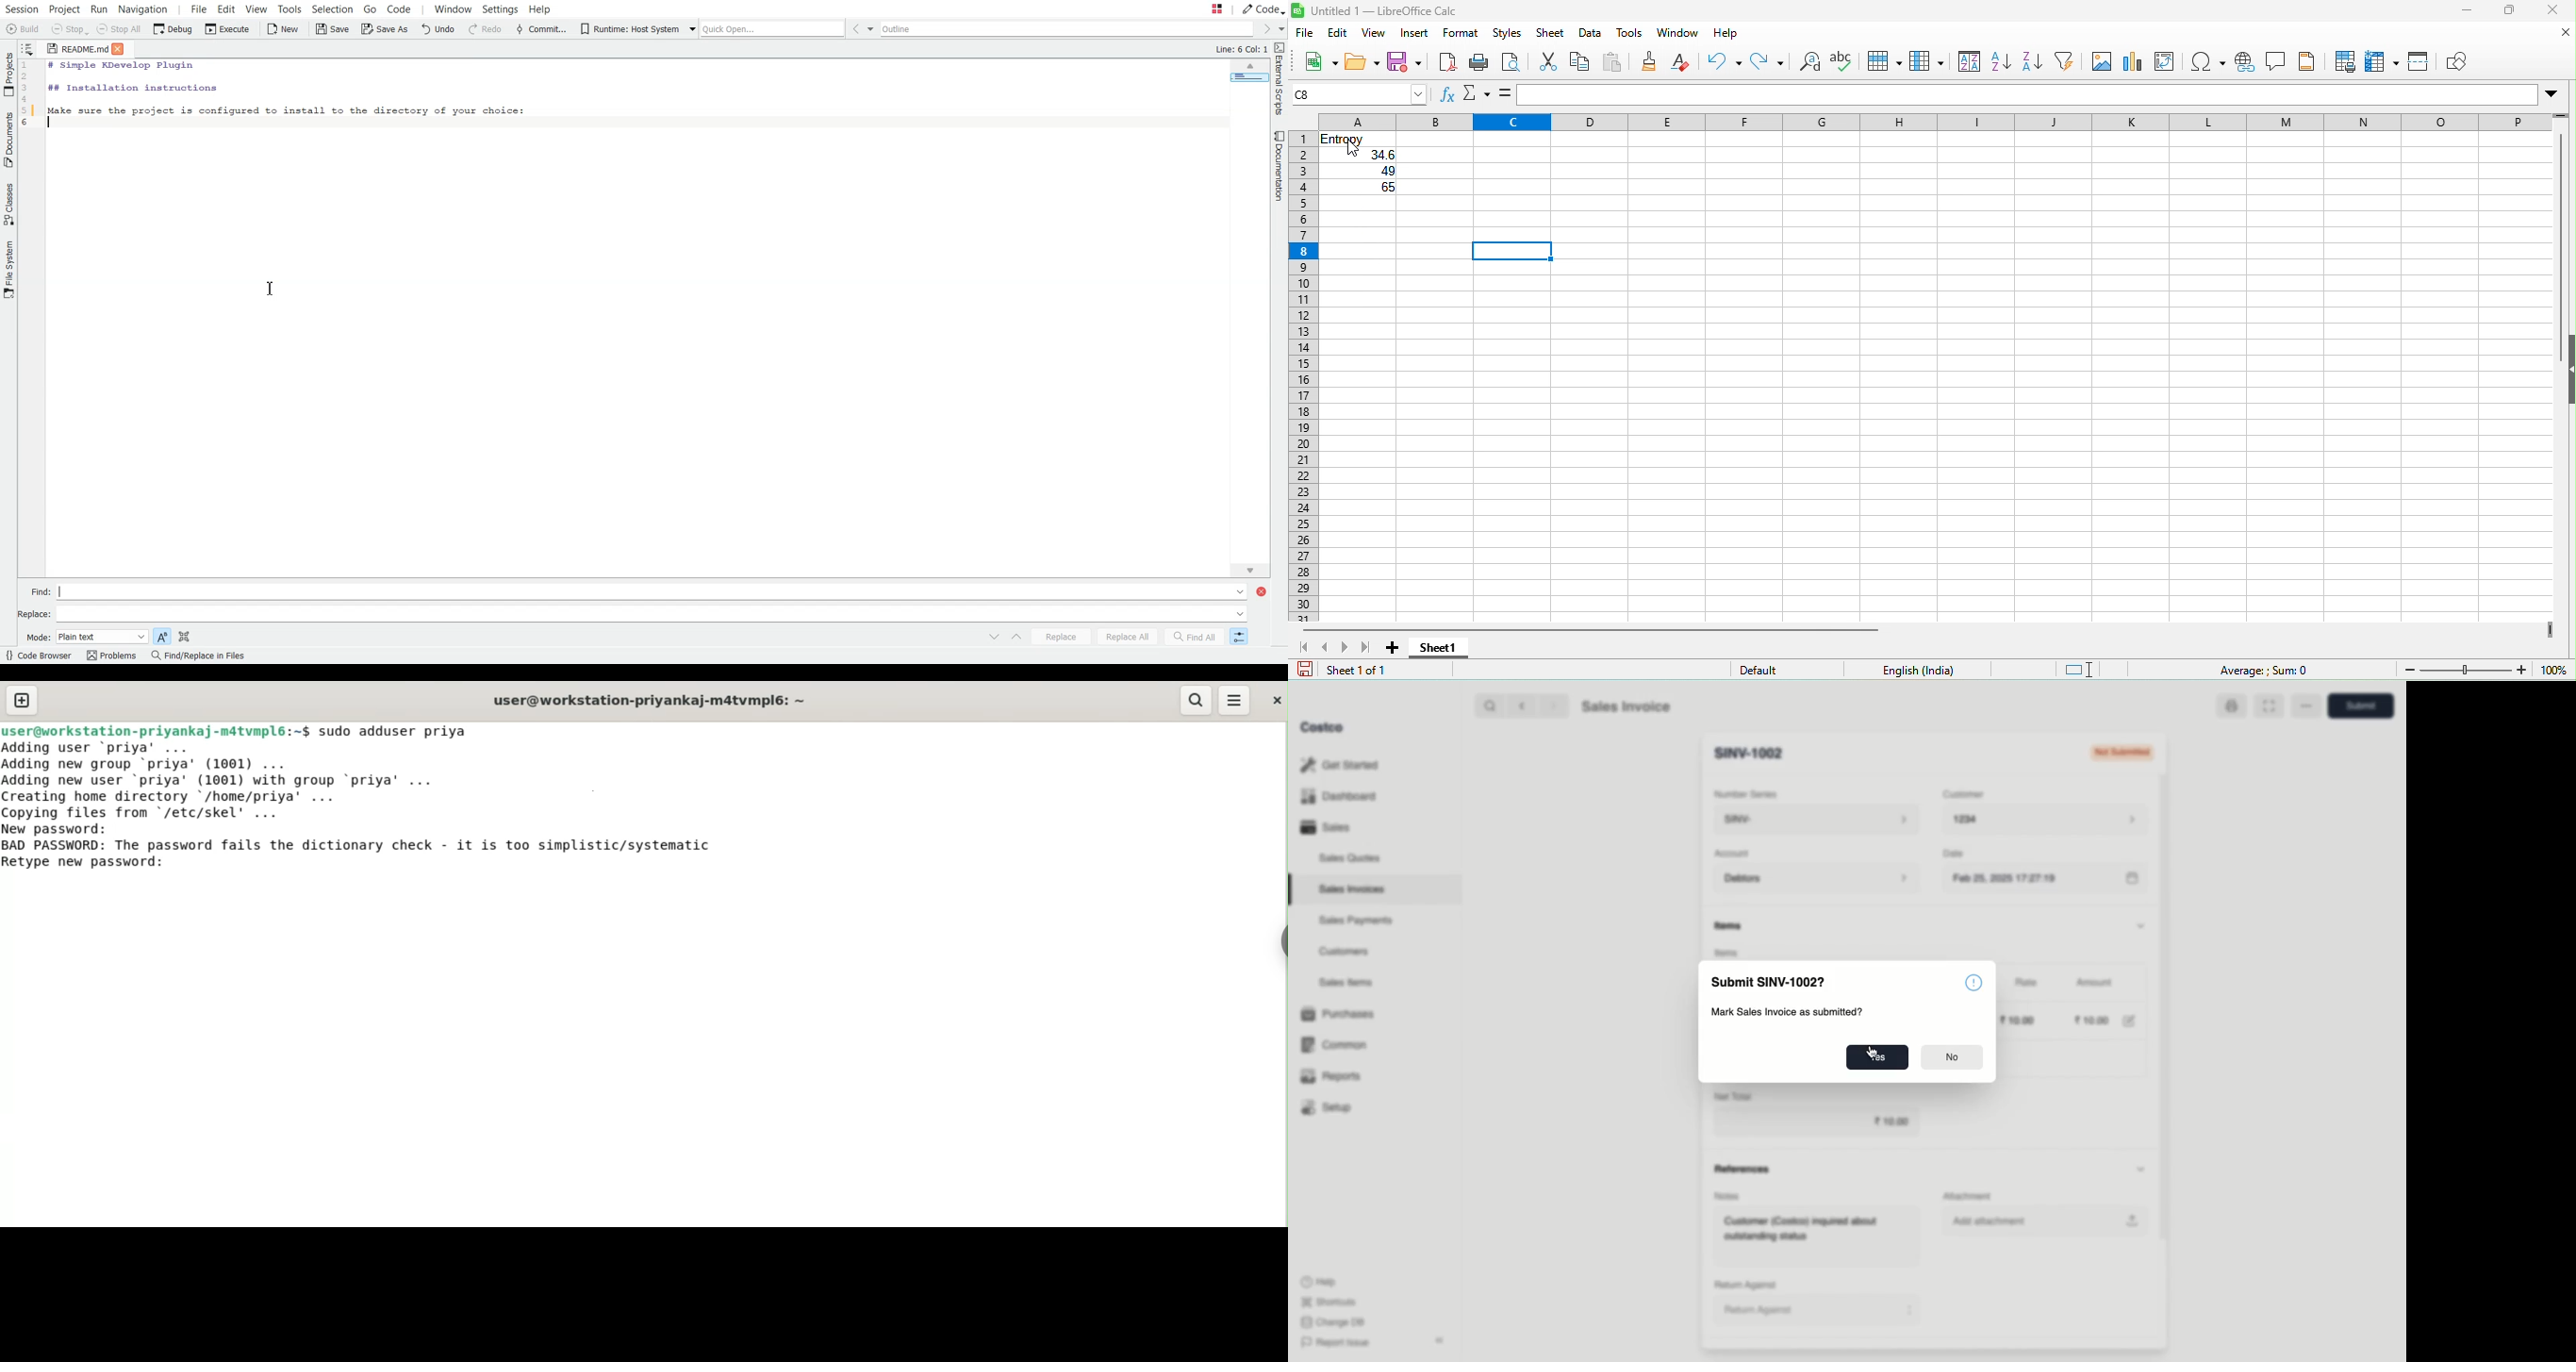 Image resolution: width=2576 pixels, height=1372 pixels. I want to click on open, so click(1362, 63).